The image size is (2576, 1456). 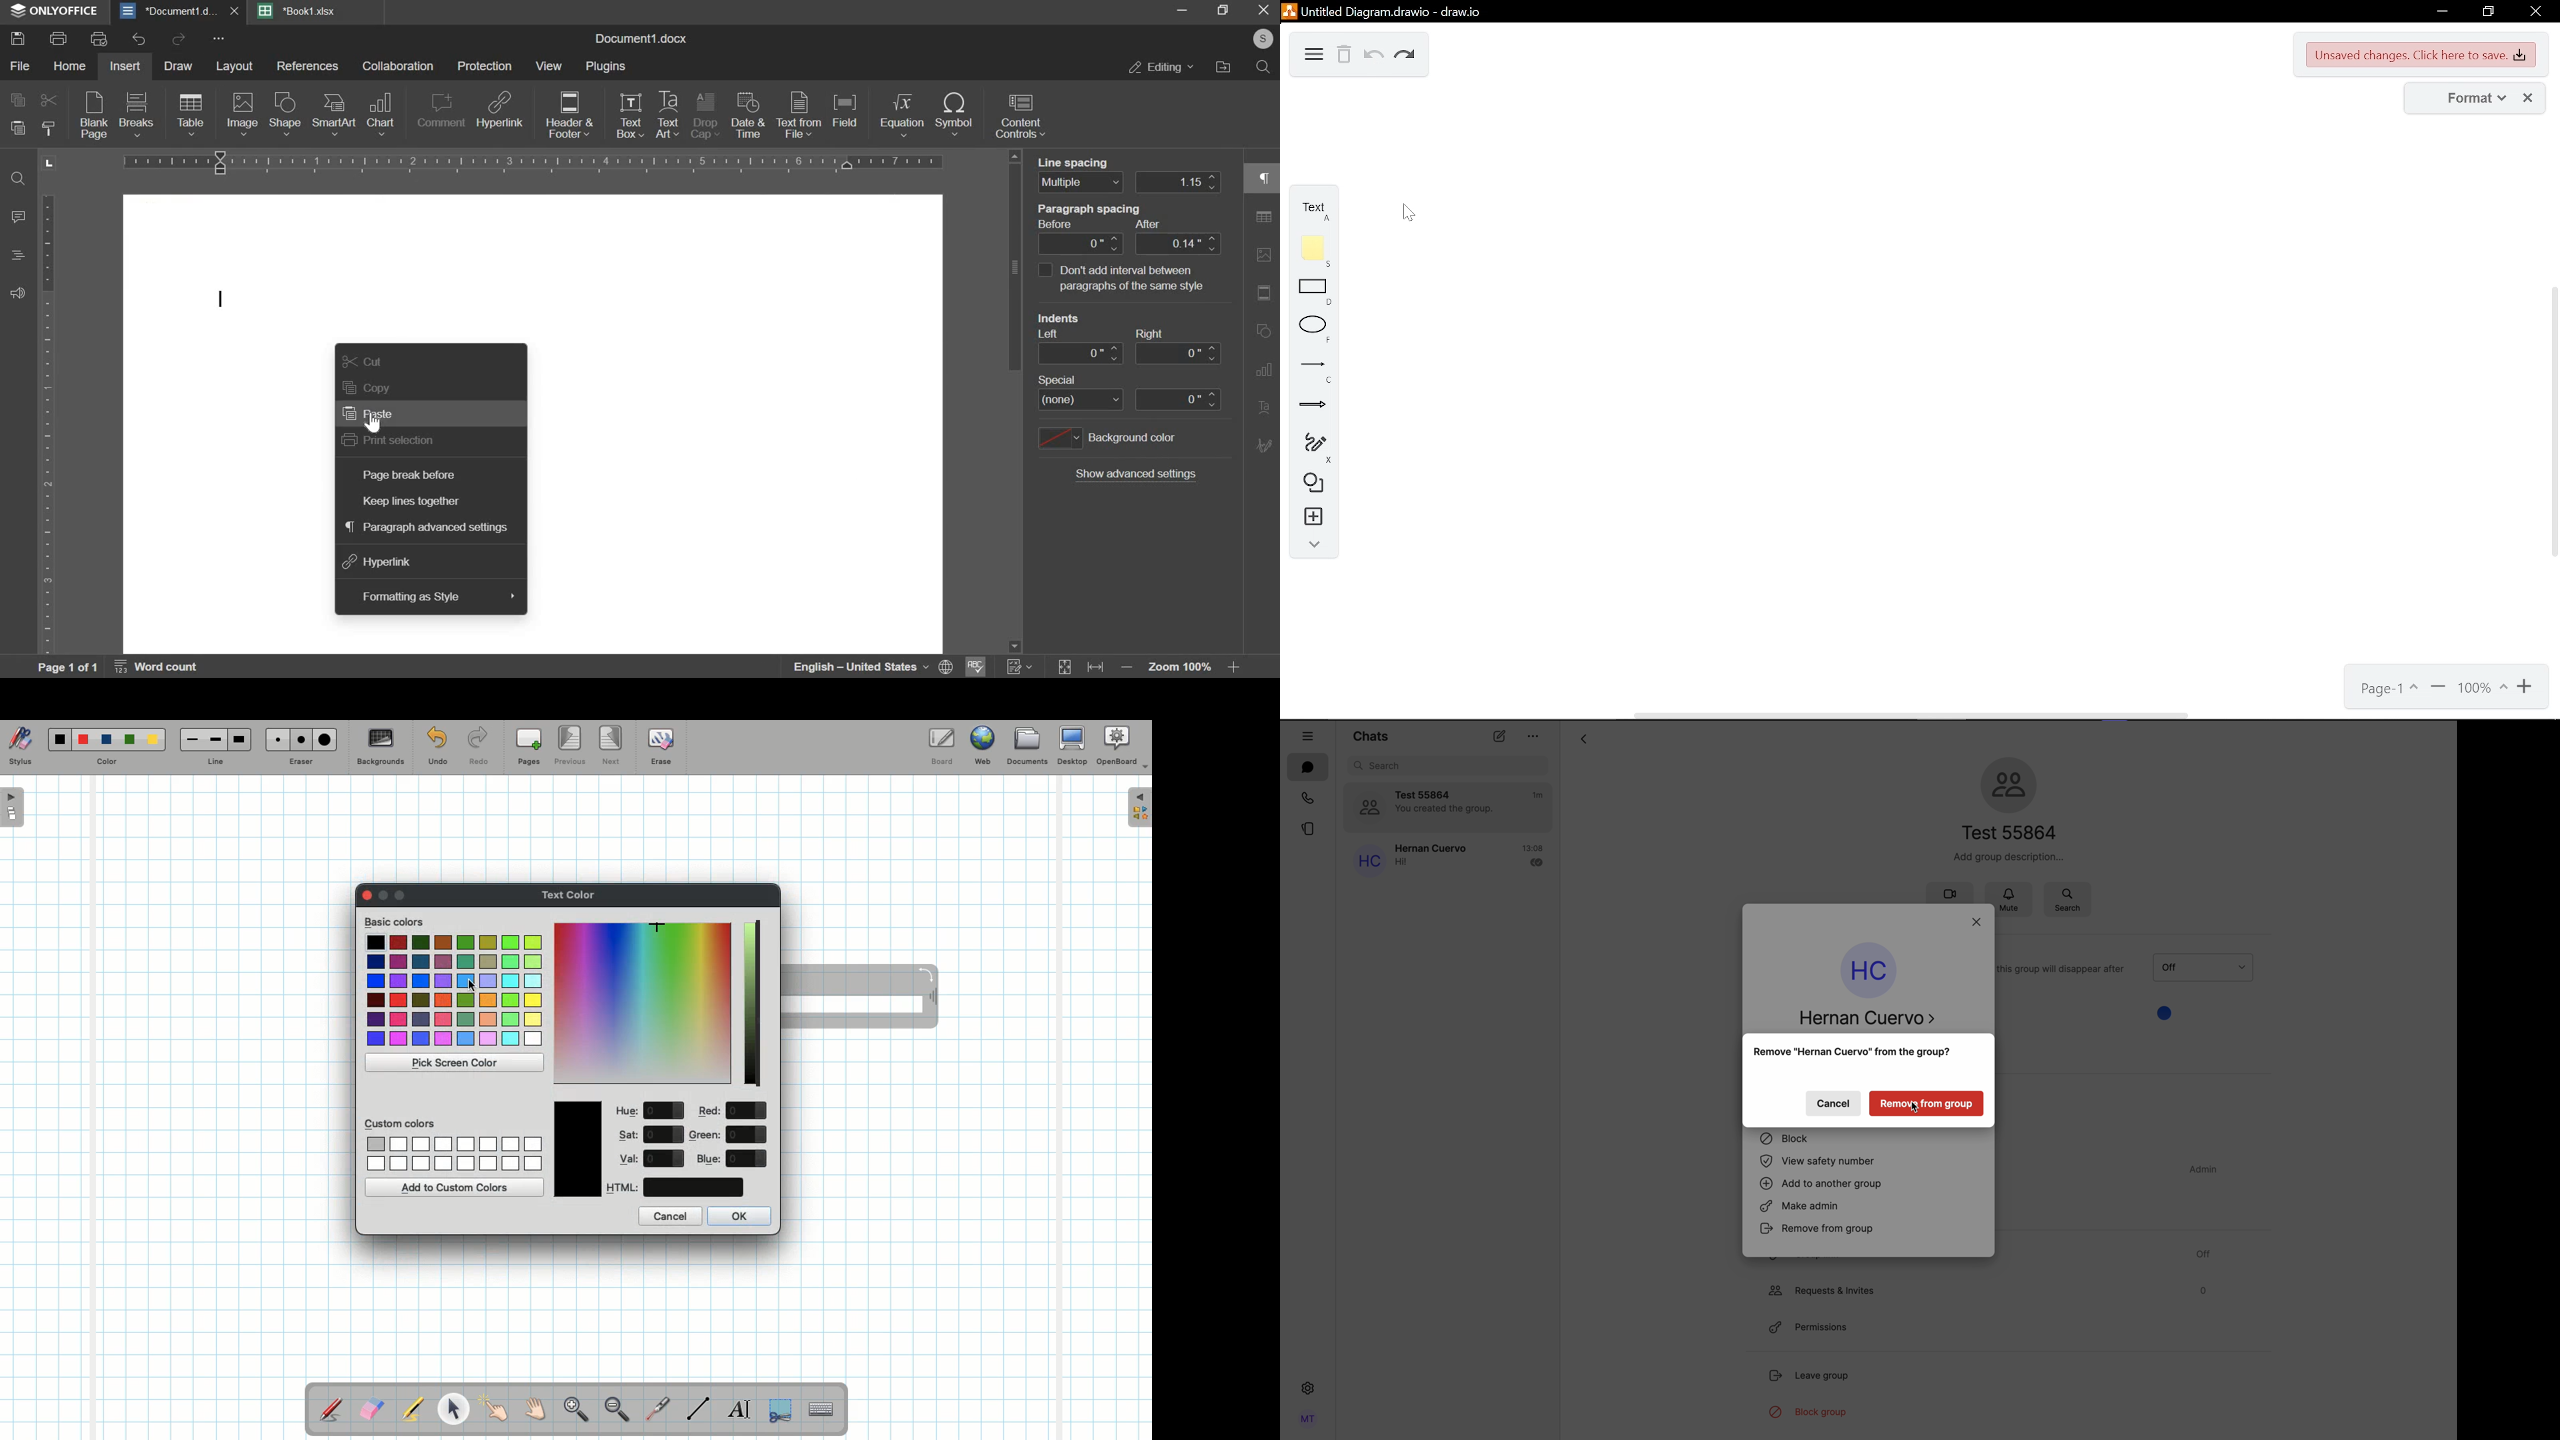 I want to click on print preview, so click(x=100, y=38).